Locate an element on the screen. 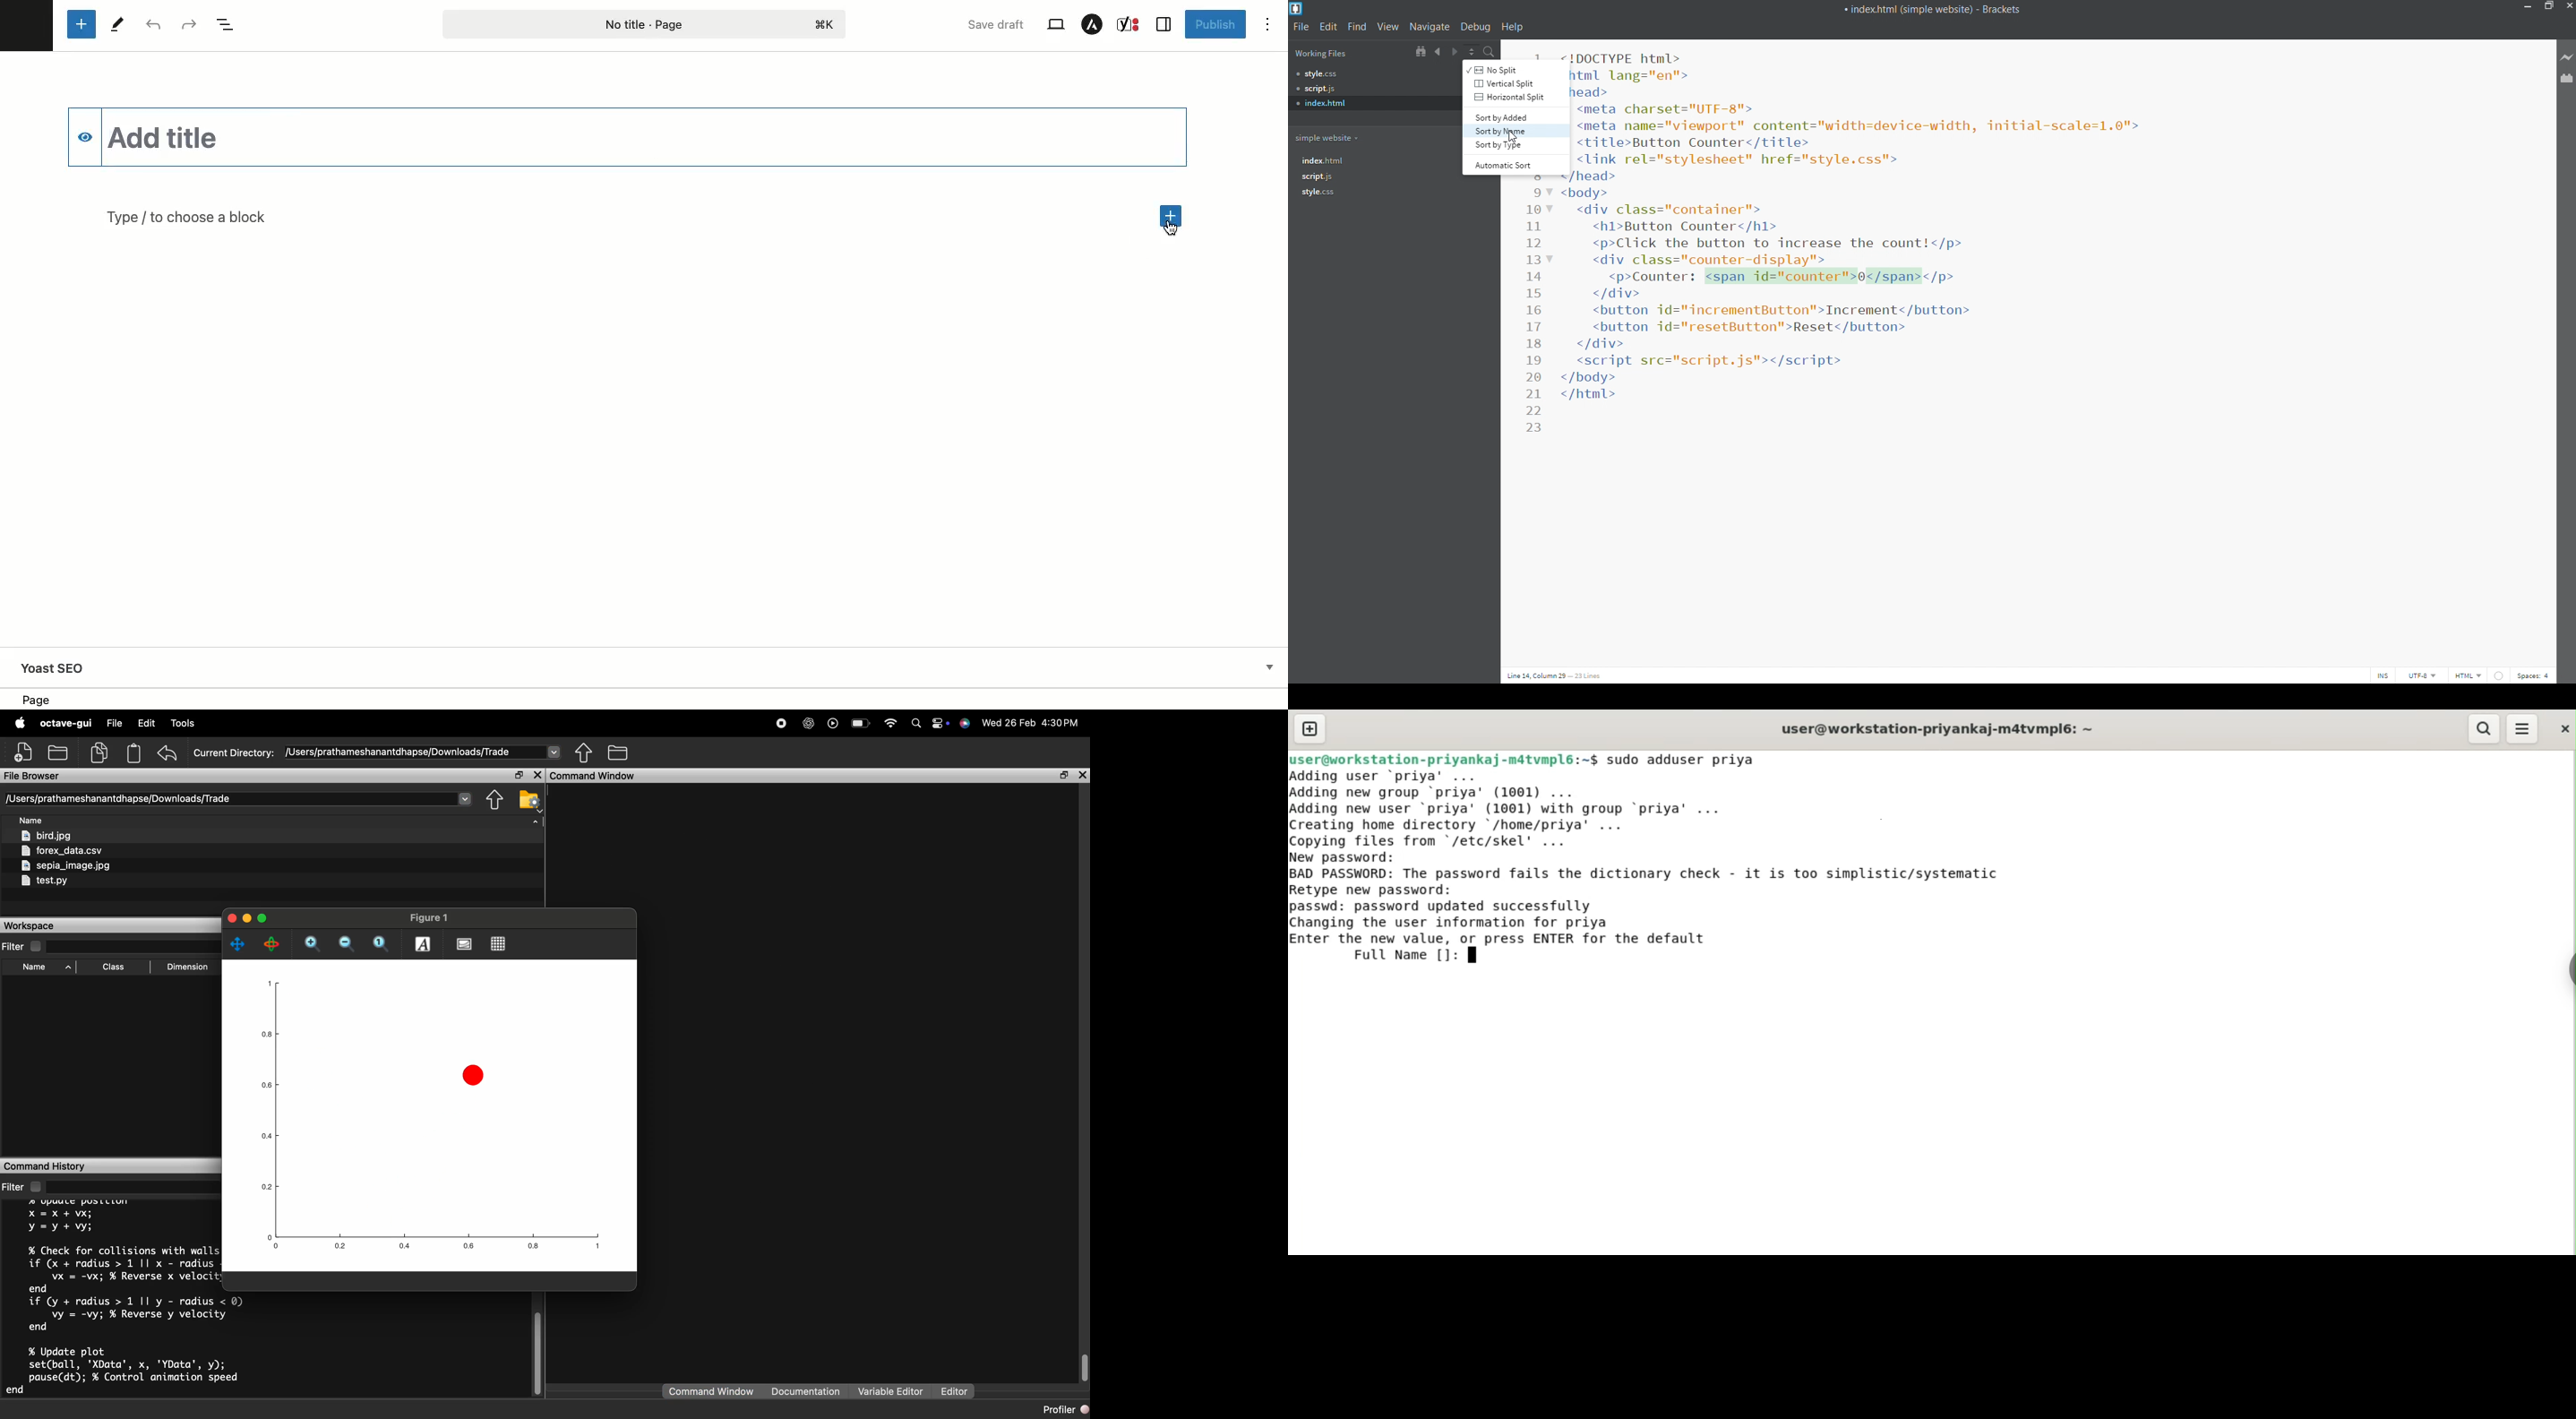  toggle cursor is located at coordinates (2382, 675).